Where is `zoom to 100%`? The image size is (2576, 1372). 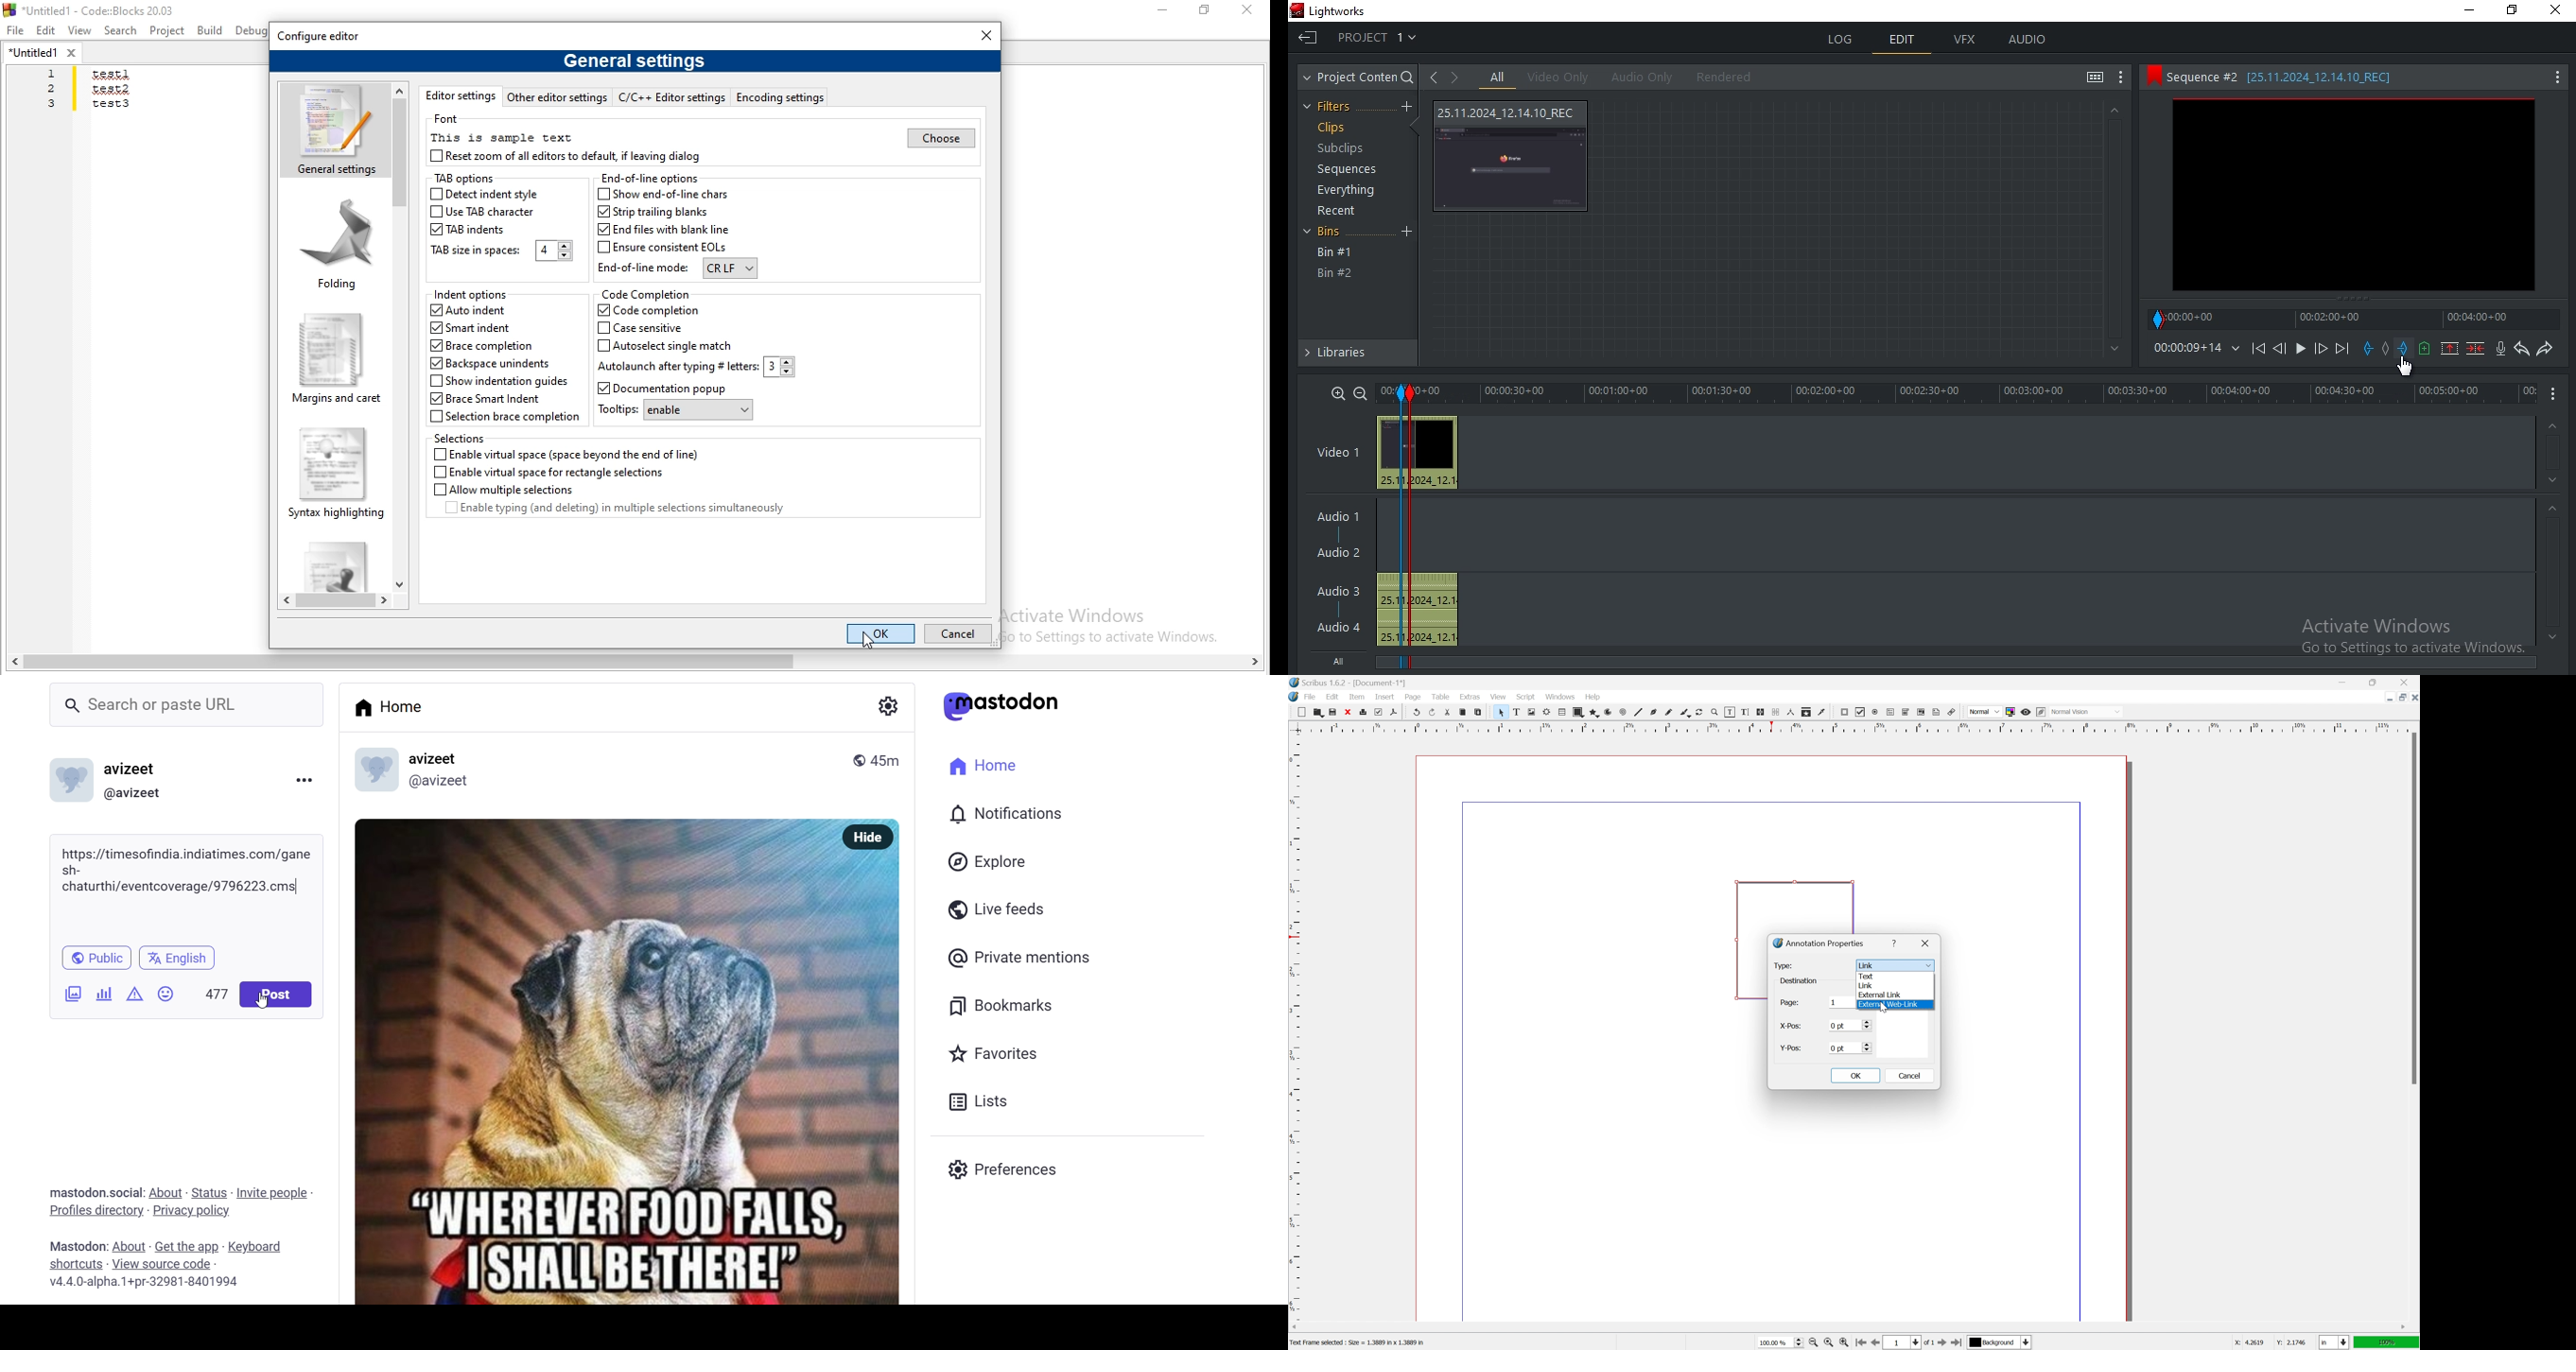
zoom to 100% is located at coordinates (1828, 1343).